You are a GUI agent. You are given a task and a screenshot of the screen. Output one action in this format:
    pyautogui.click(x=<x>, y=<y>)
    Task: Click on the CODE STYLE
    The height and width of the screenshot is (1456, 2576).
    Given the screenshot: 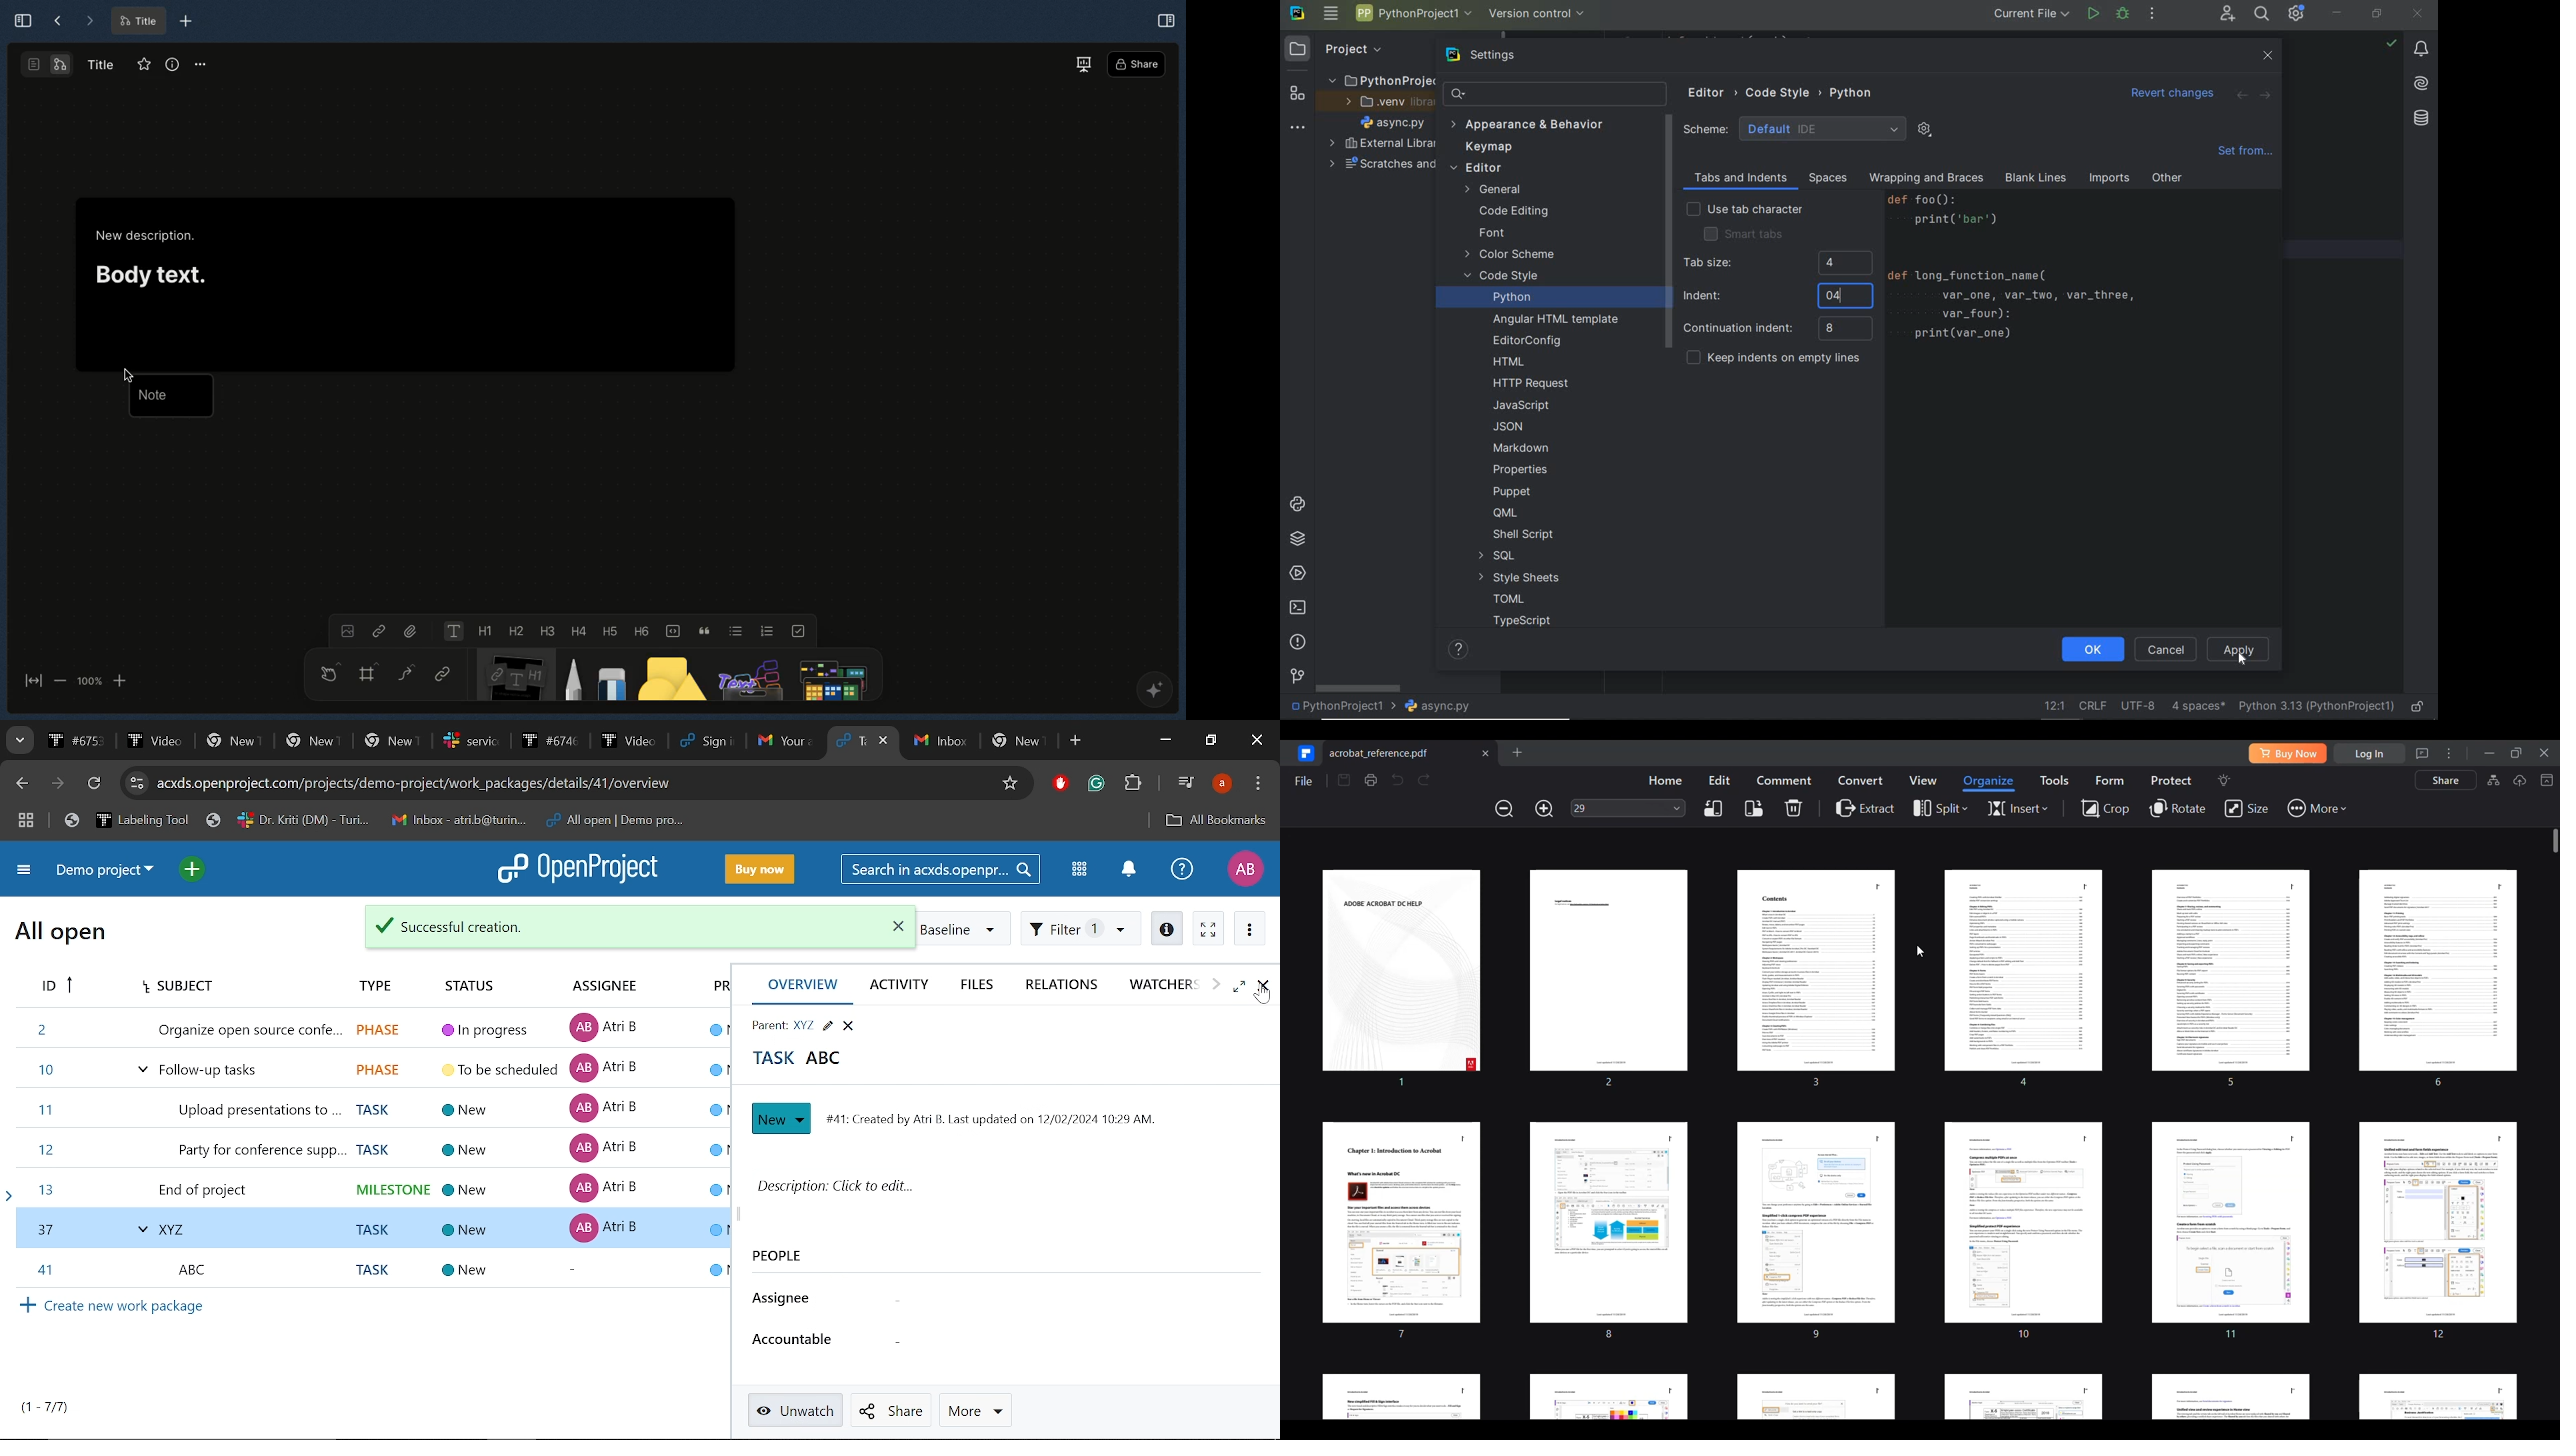 What is the action you would take?
    pyautogui.click(x=1785, y=91)
    